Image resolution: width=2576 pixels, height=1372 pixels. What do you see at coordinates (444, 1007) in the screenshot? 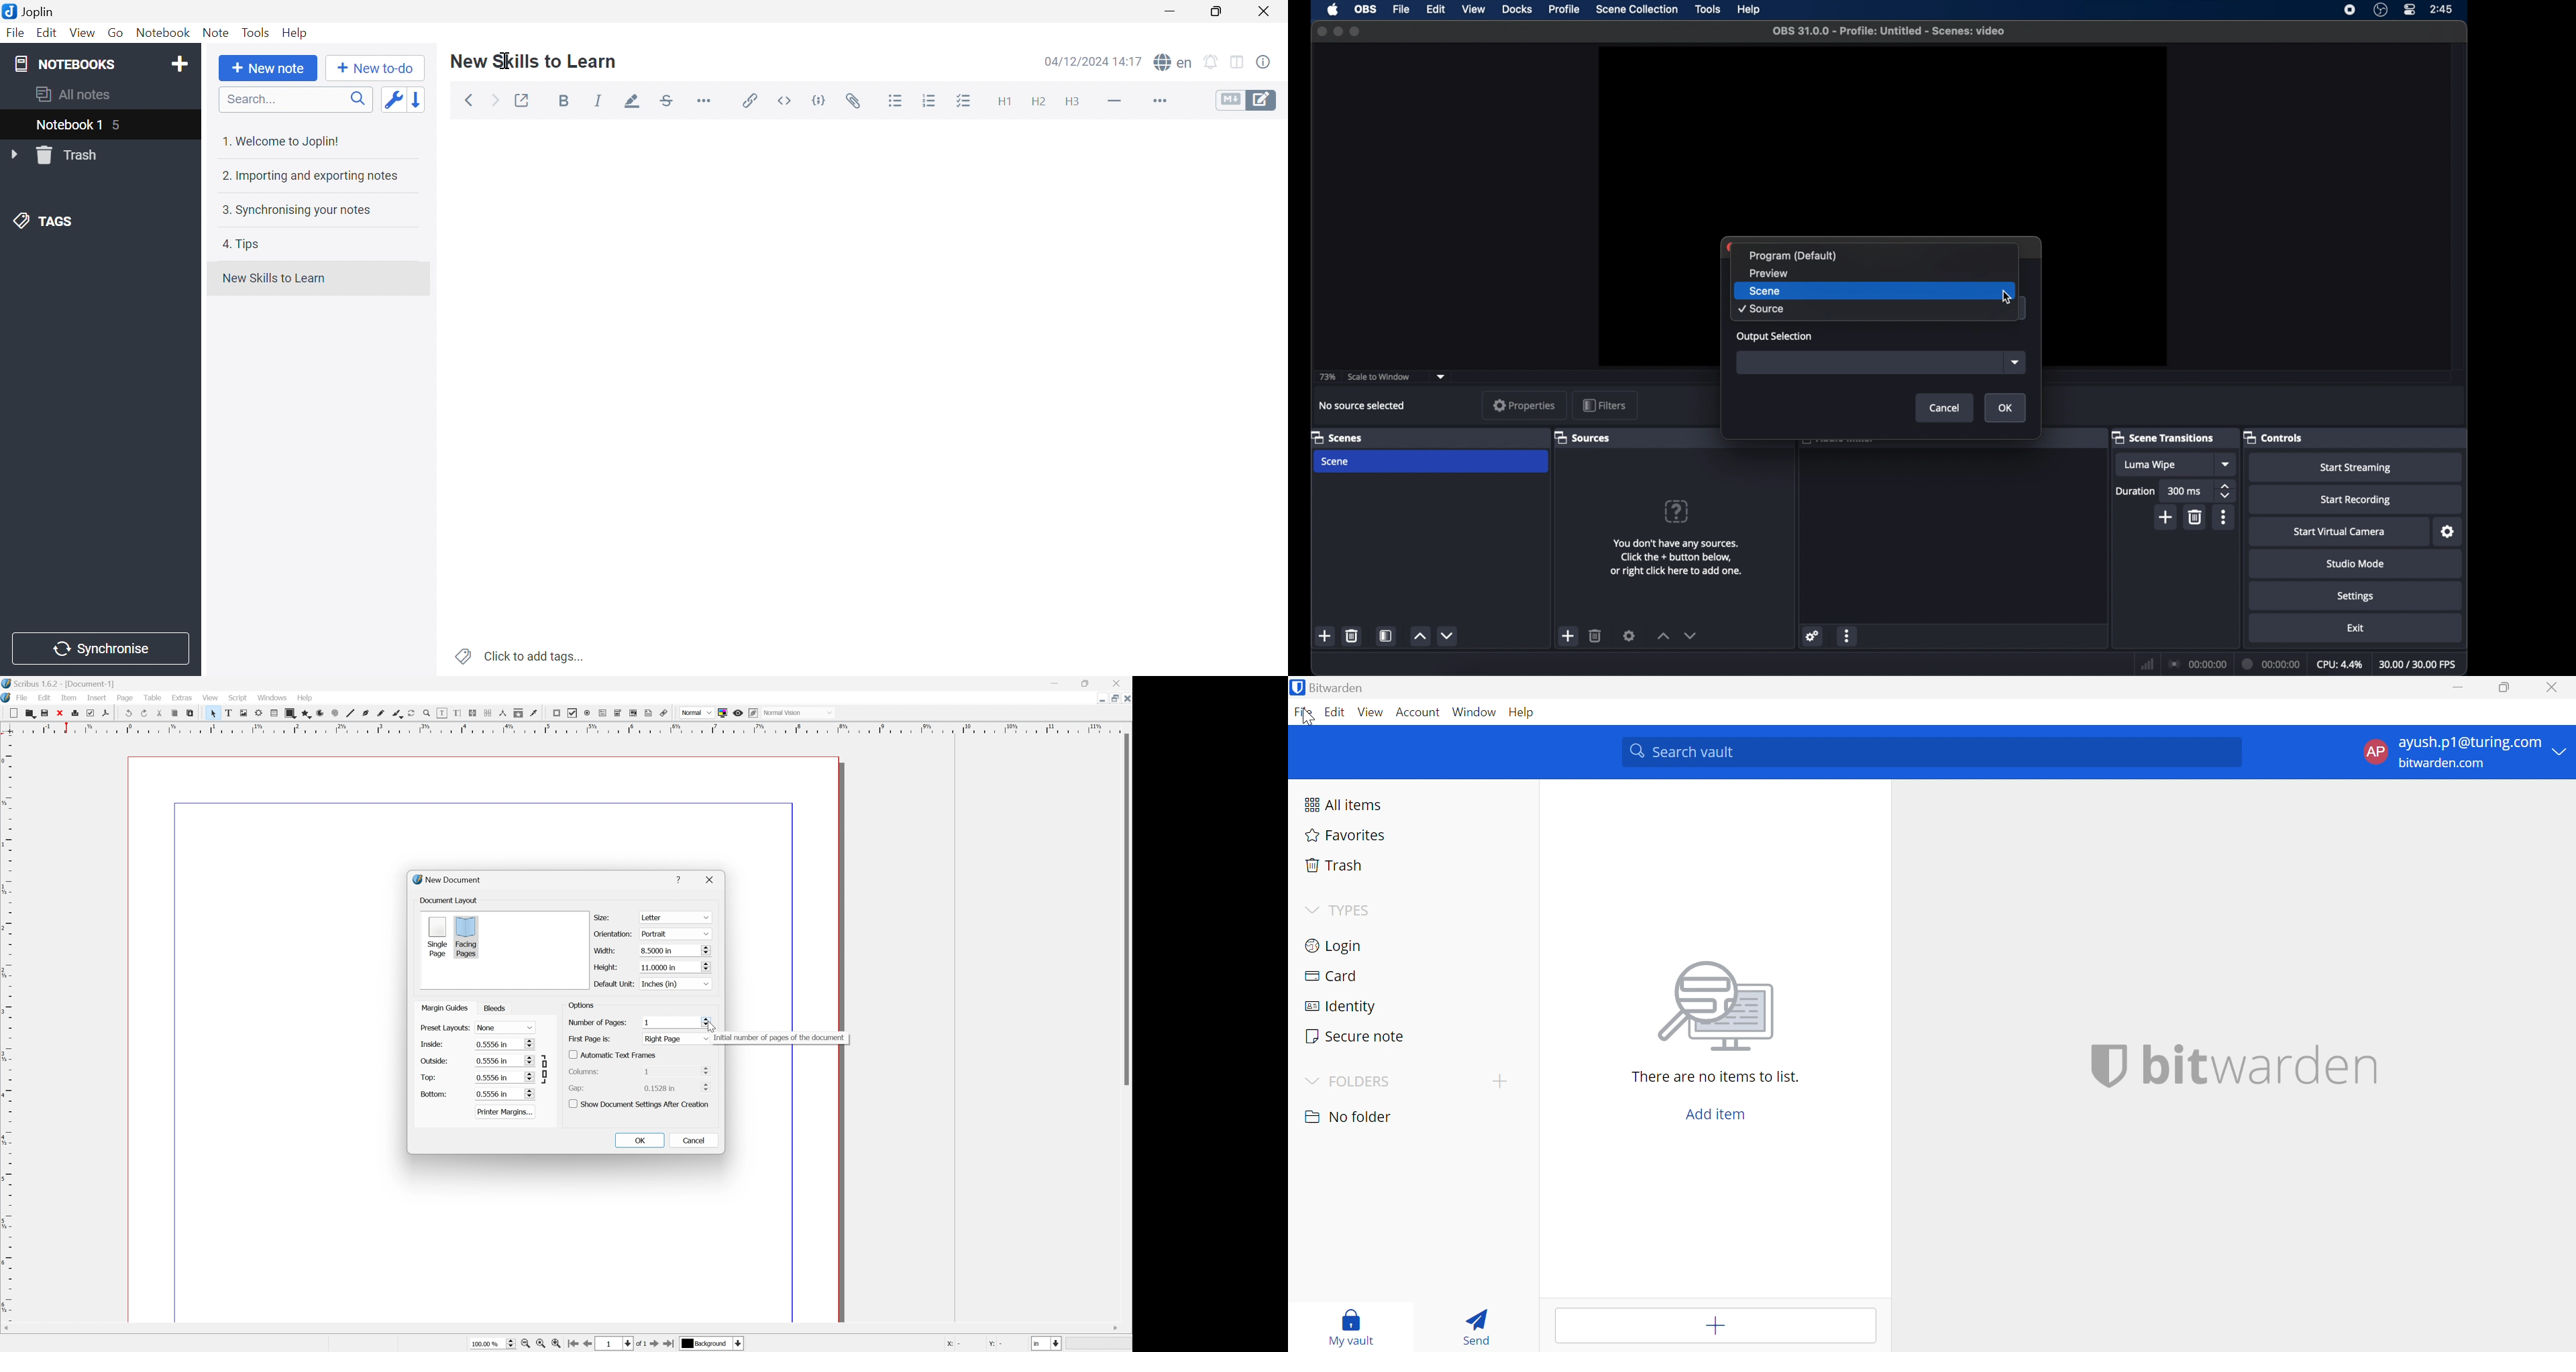
I see `Margin guides` at bounding box center [444, 1007].